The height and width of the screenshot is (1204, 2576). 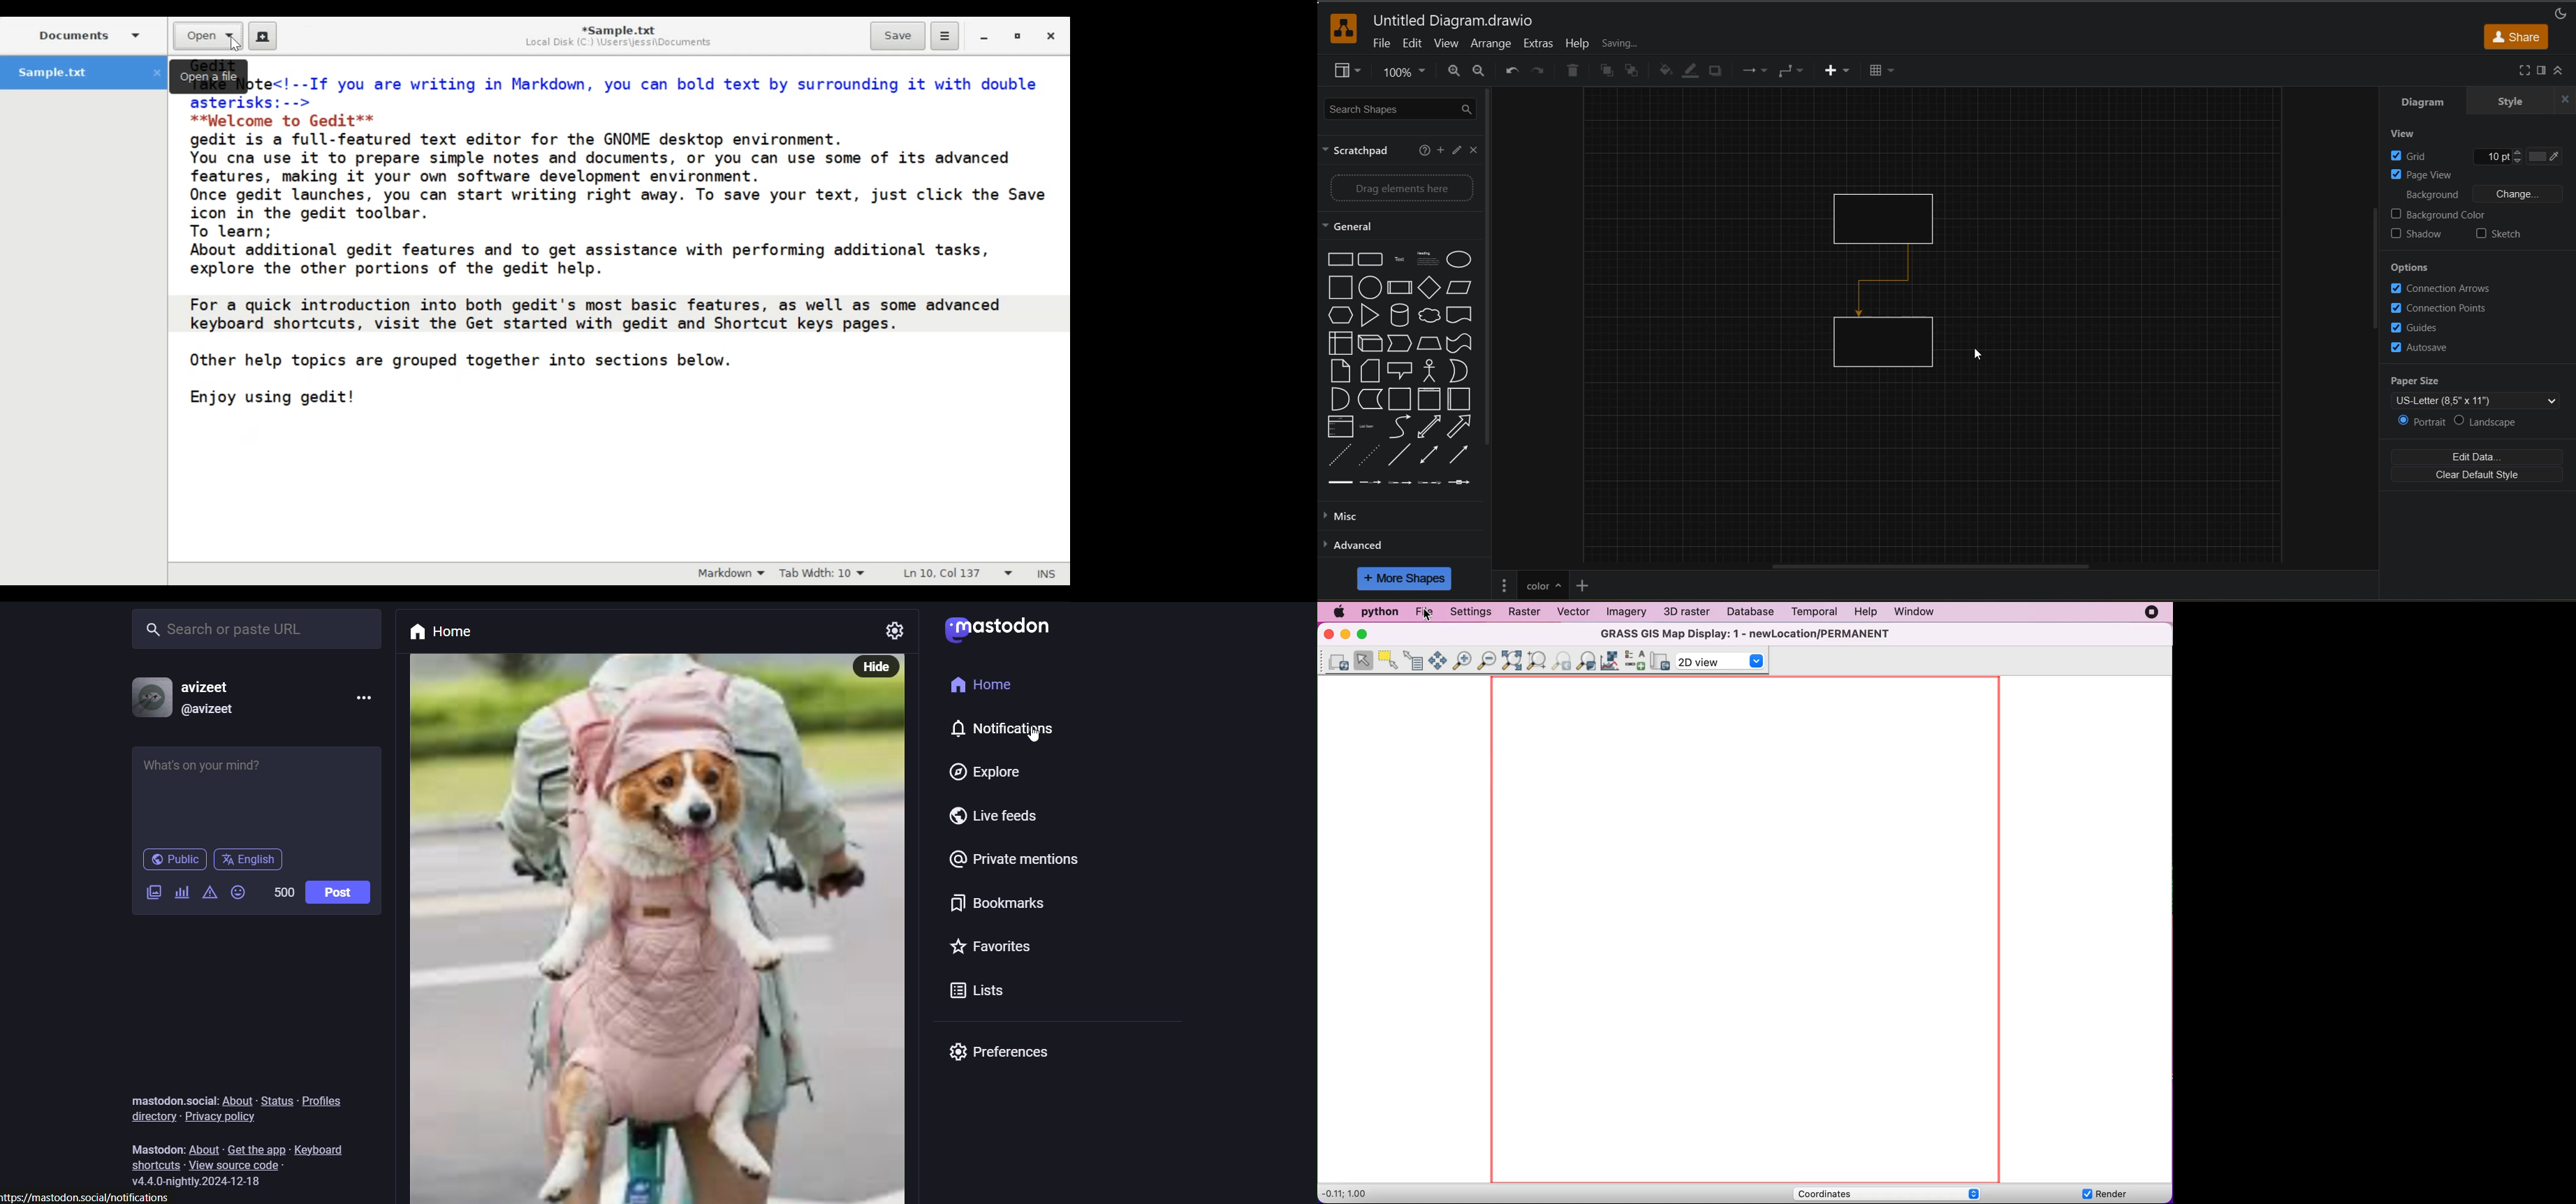 I want to click on add poll, so click(x=182, y=893).